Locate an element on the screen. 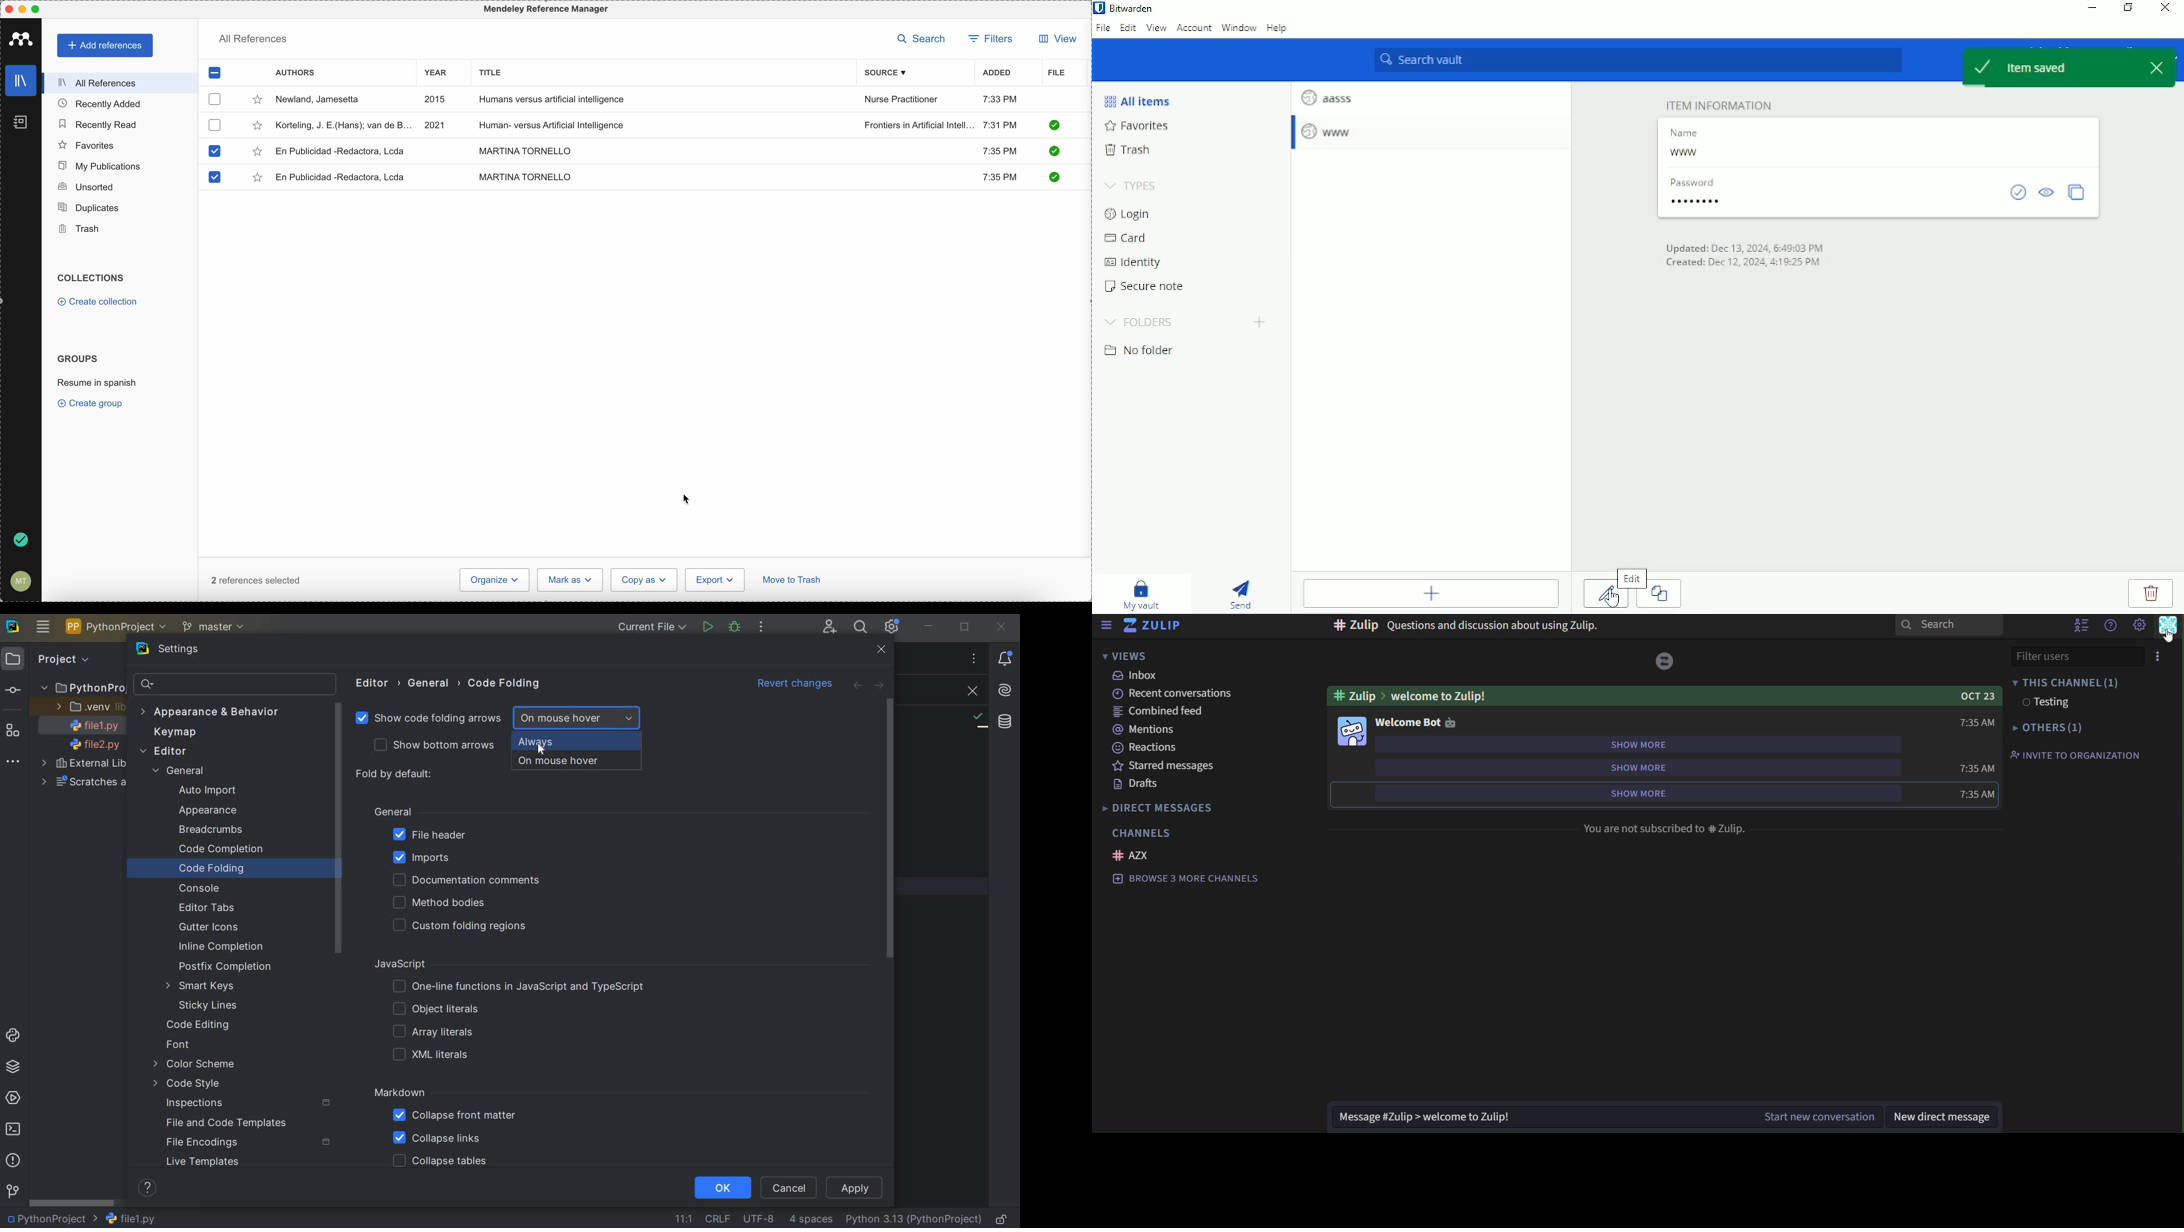  close program is located at coordinates (9, 9).